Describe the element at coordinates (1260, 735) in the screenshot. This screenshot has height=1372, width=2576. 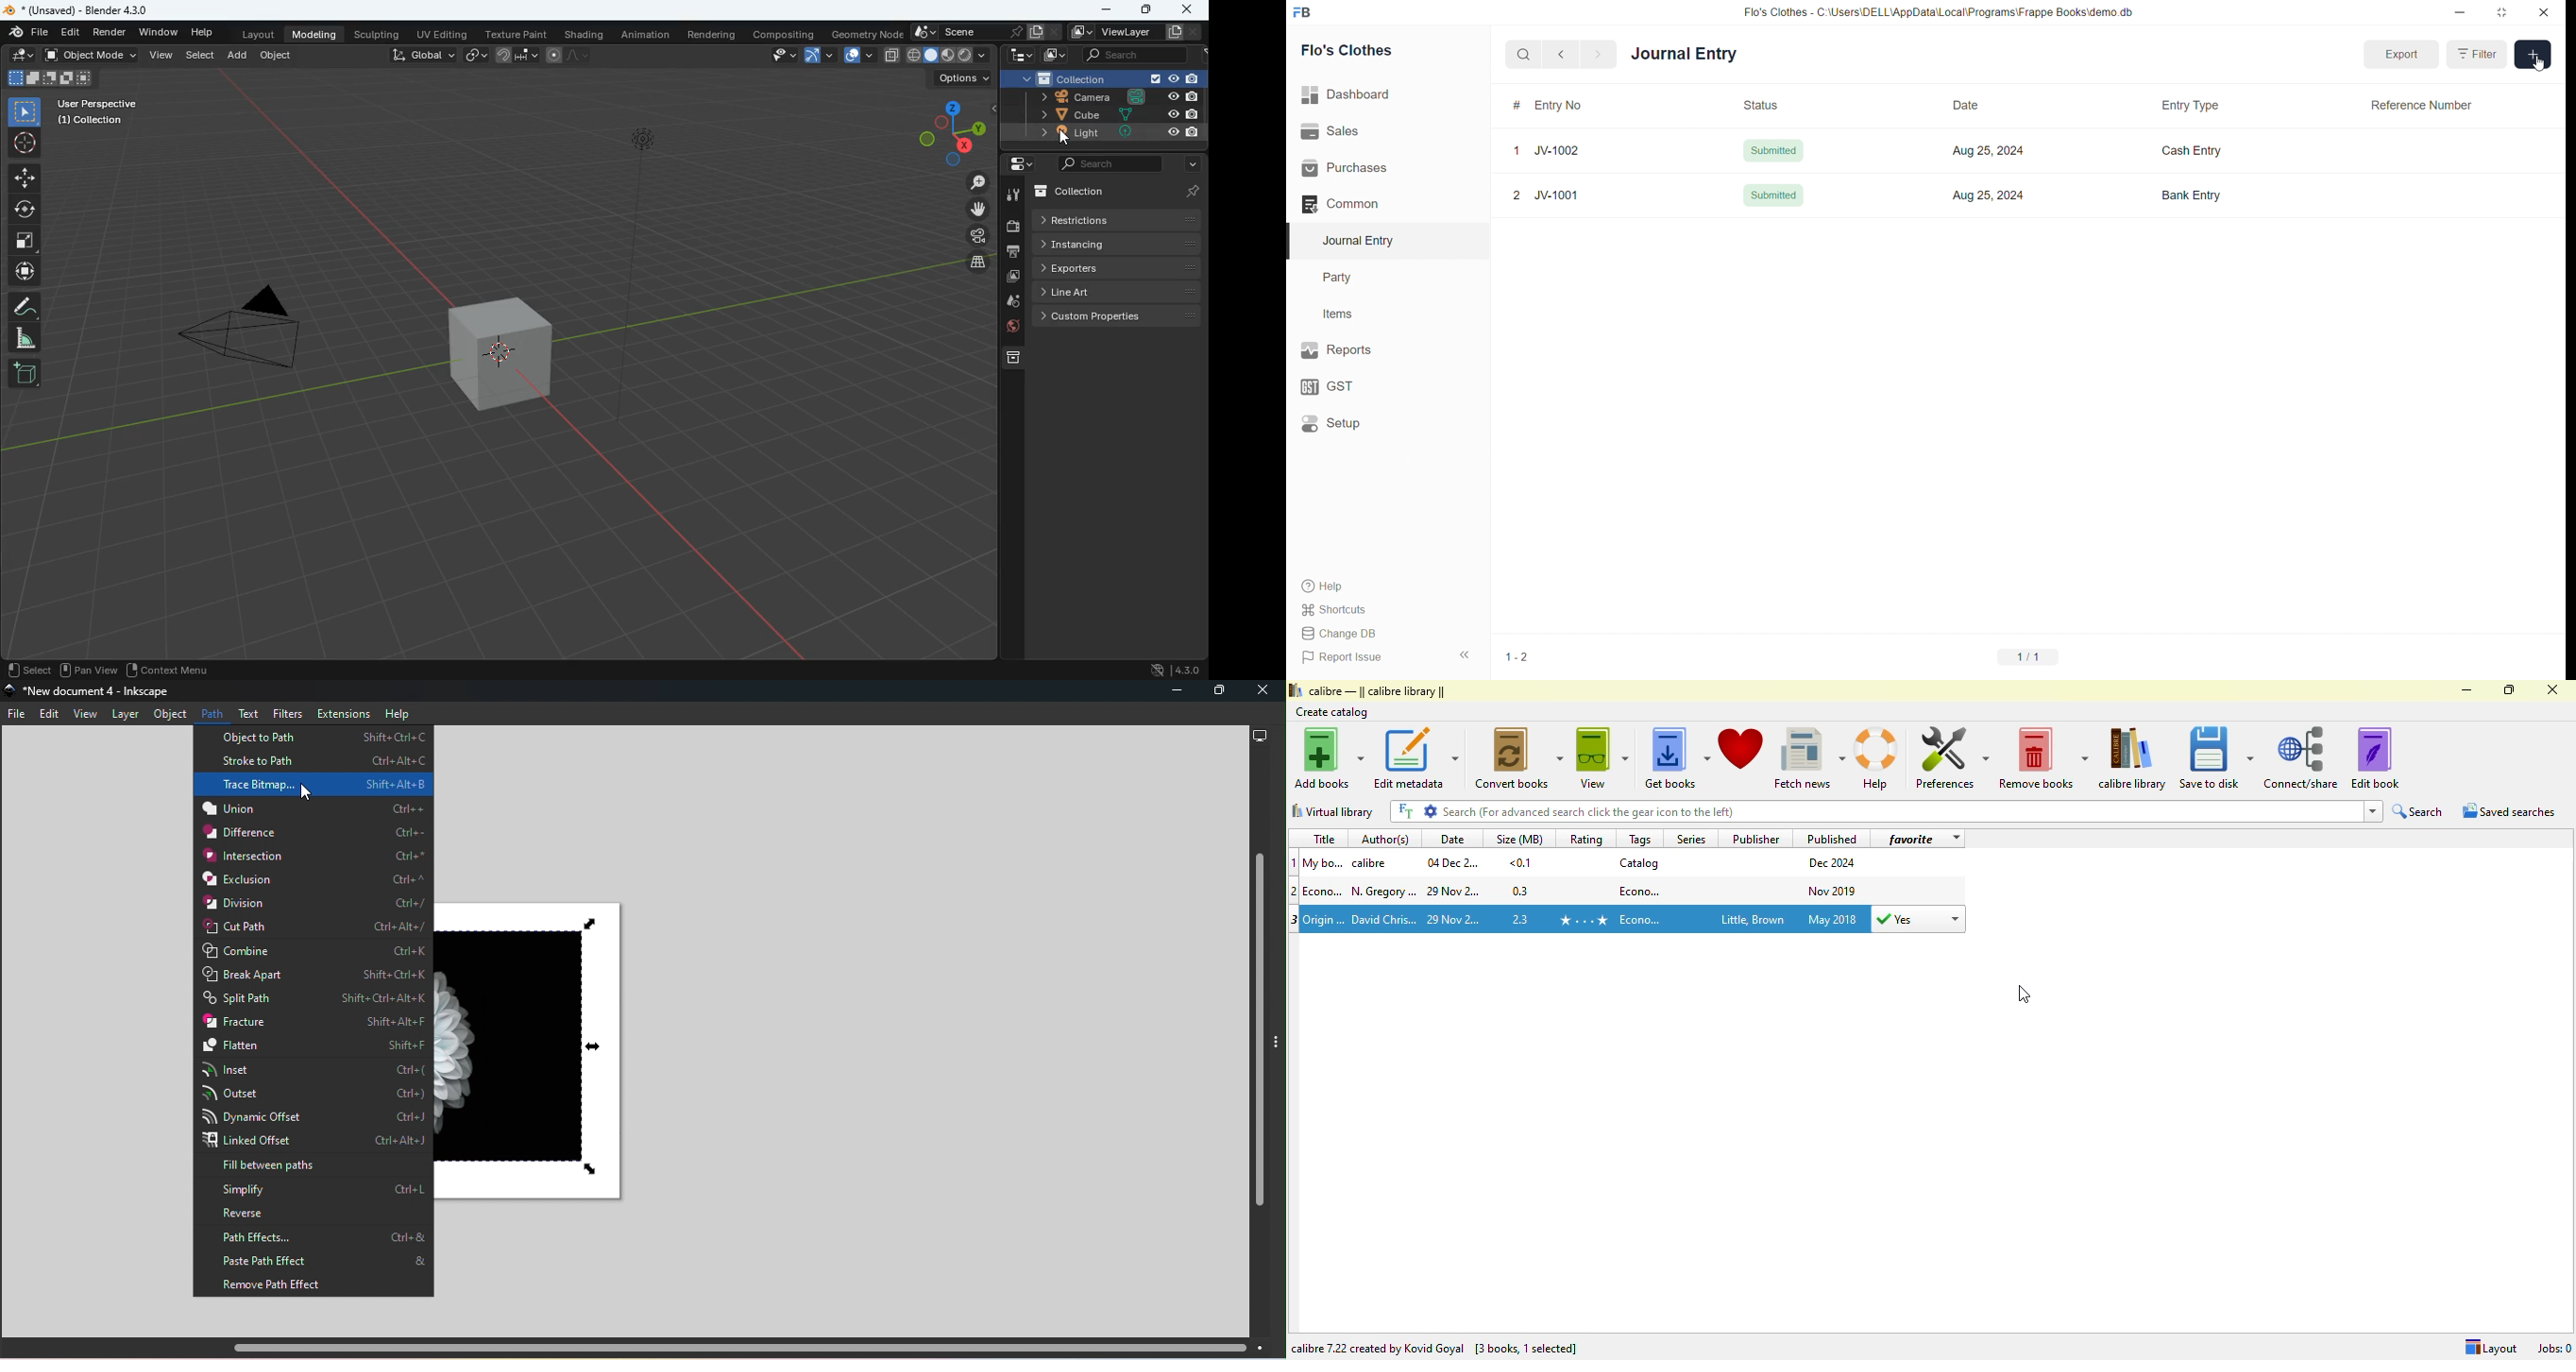
I see `Display options` at that location.